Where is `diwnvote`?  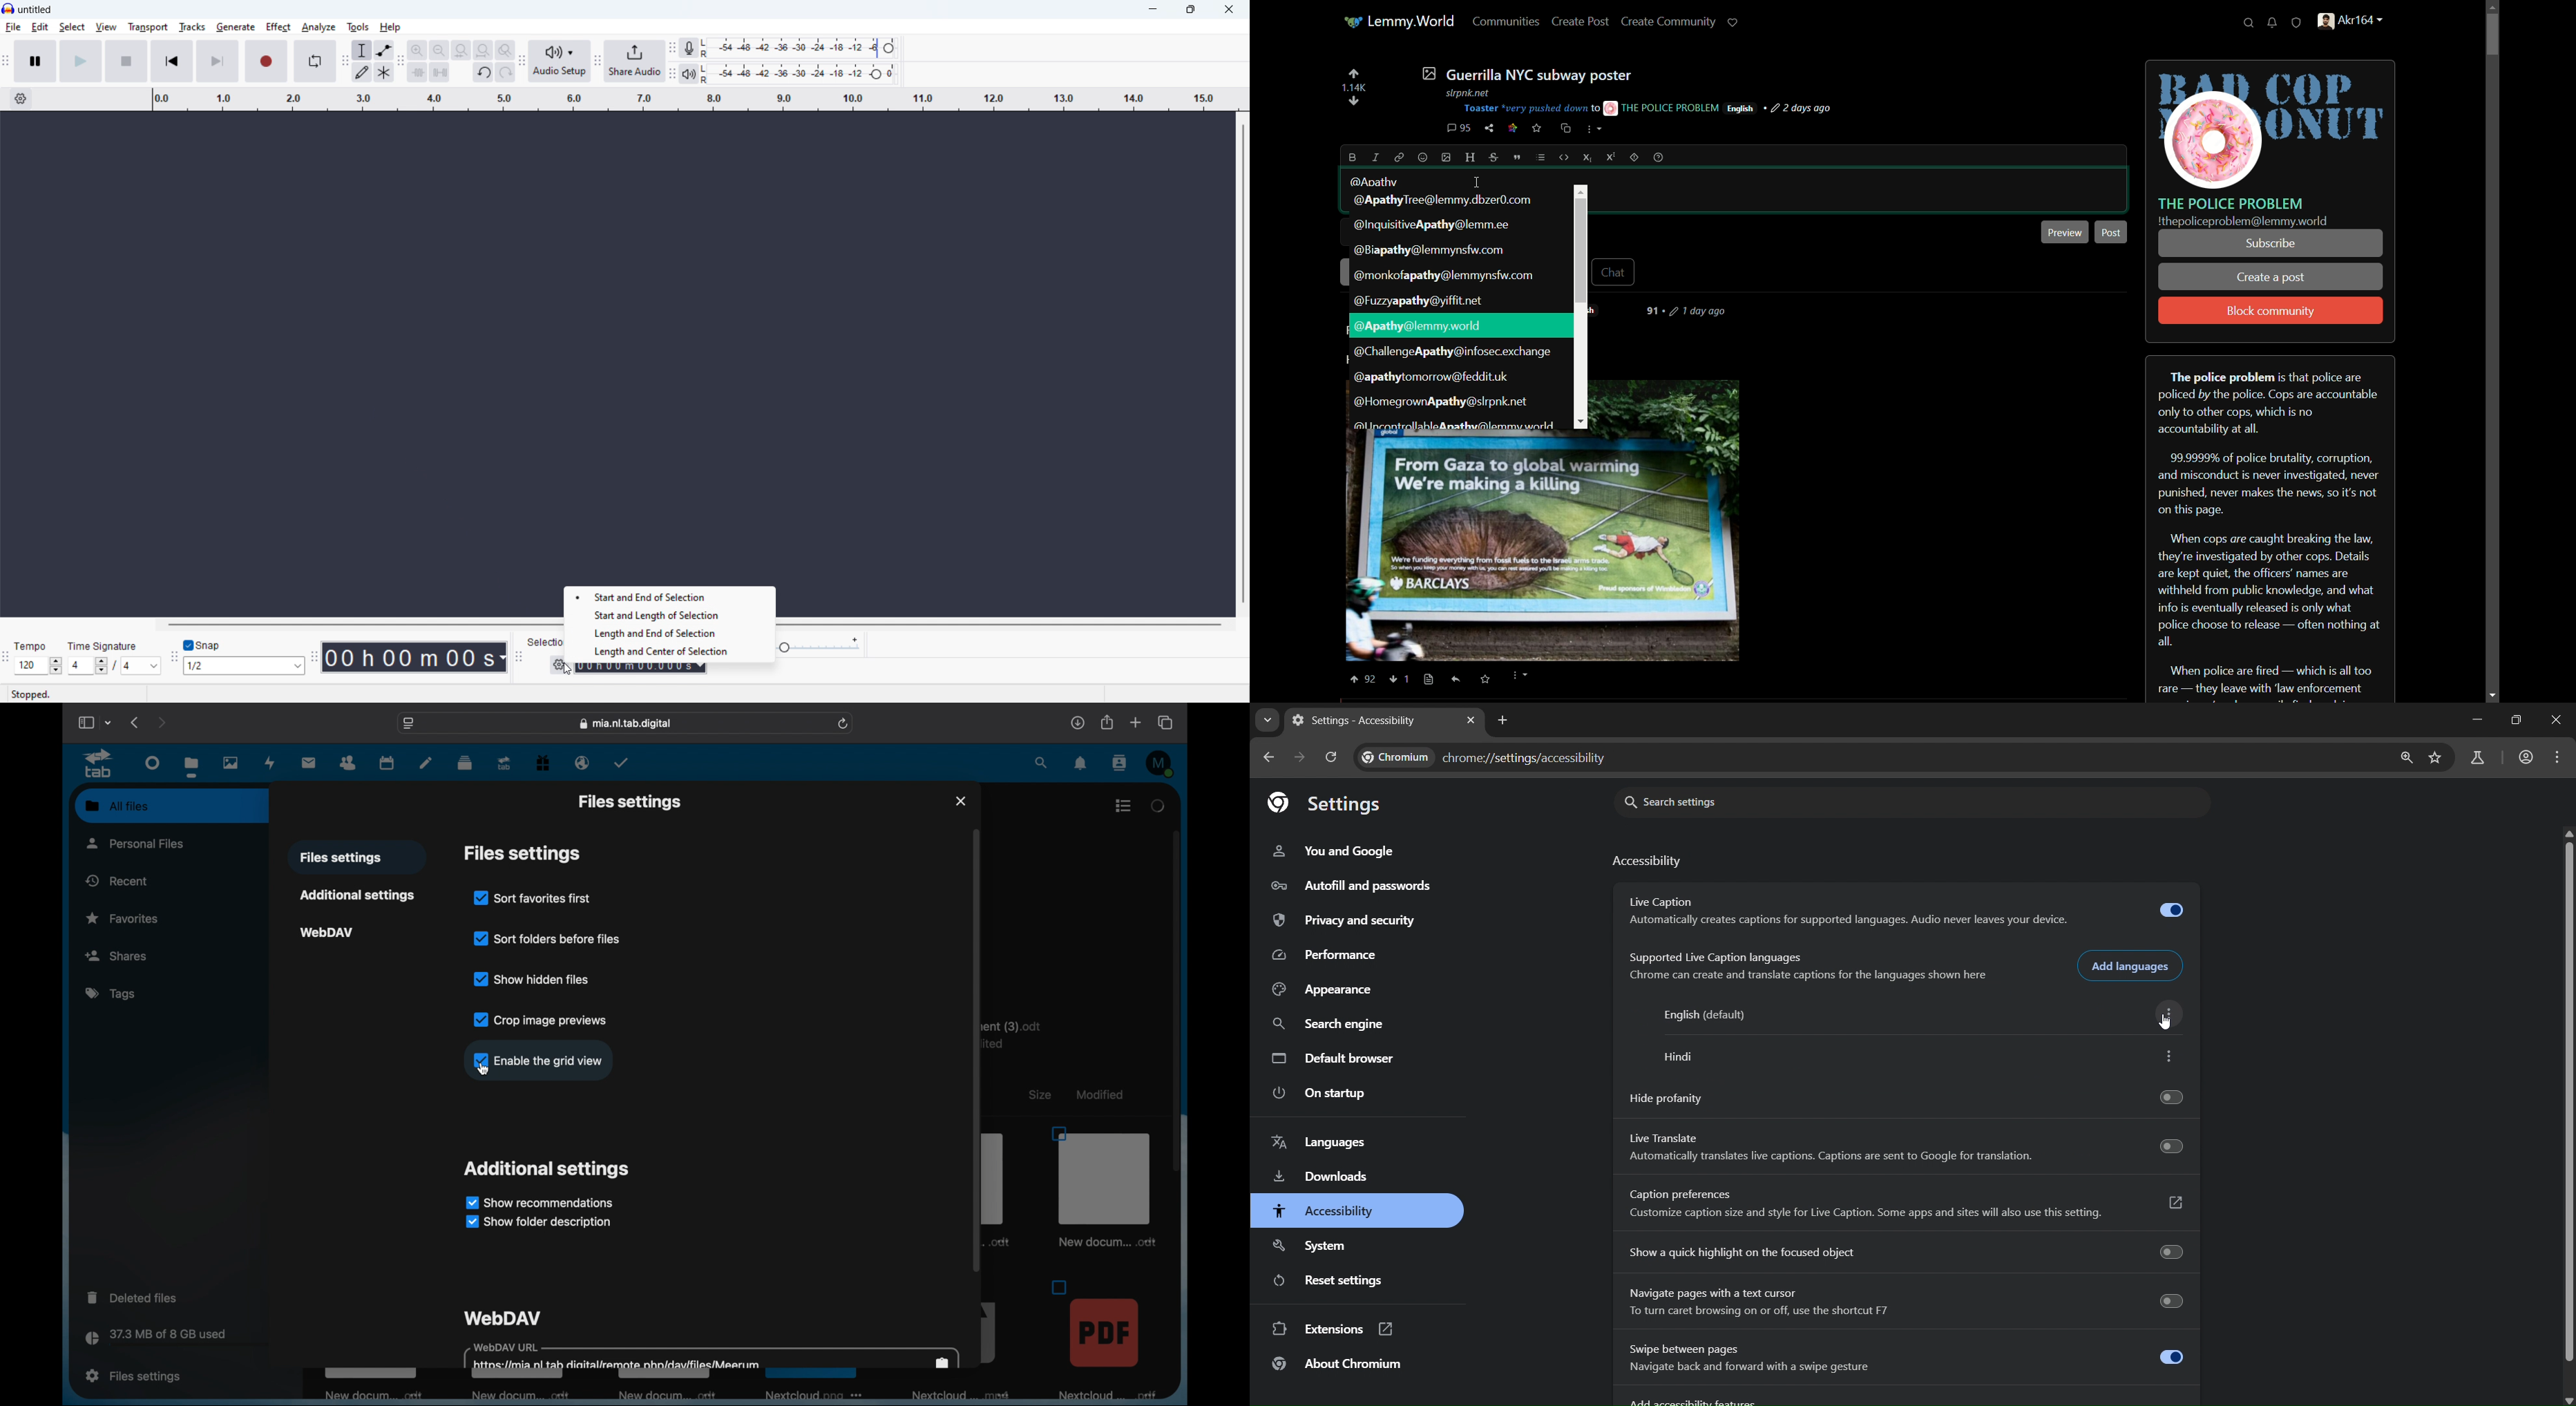 diwnvote is located at coordinates (1354, 102).